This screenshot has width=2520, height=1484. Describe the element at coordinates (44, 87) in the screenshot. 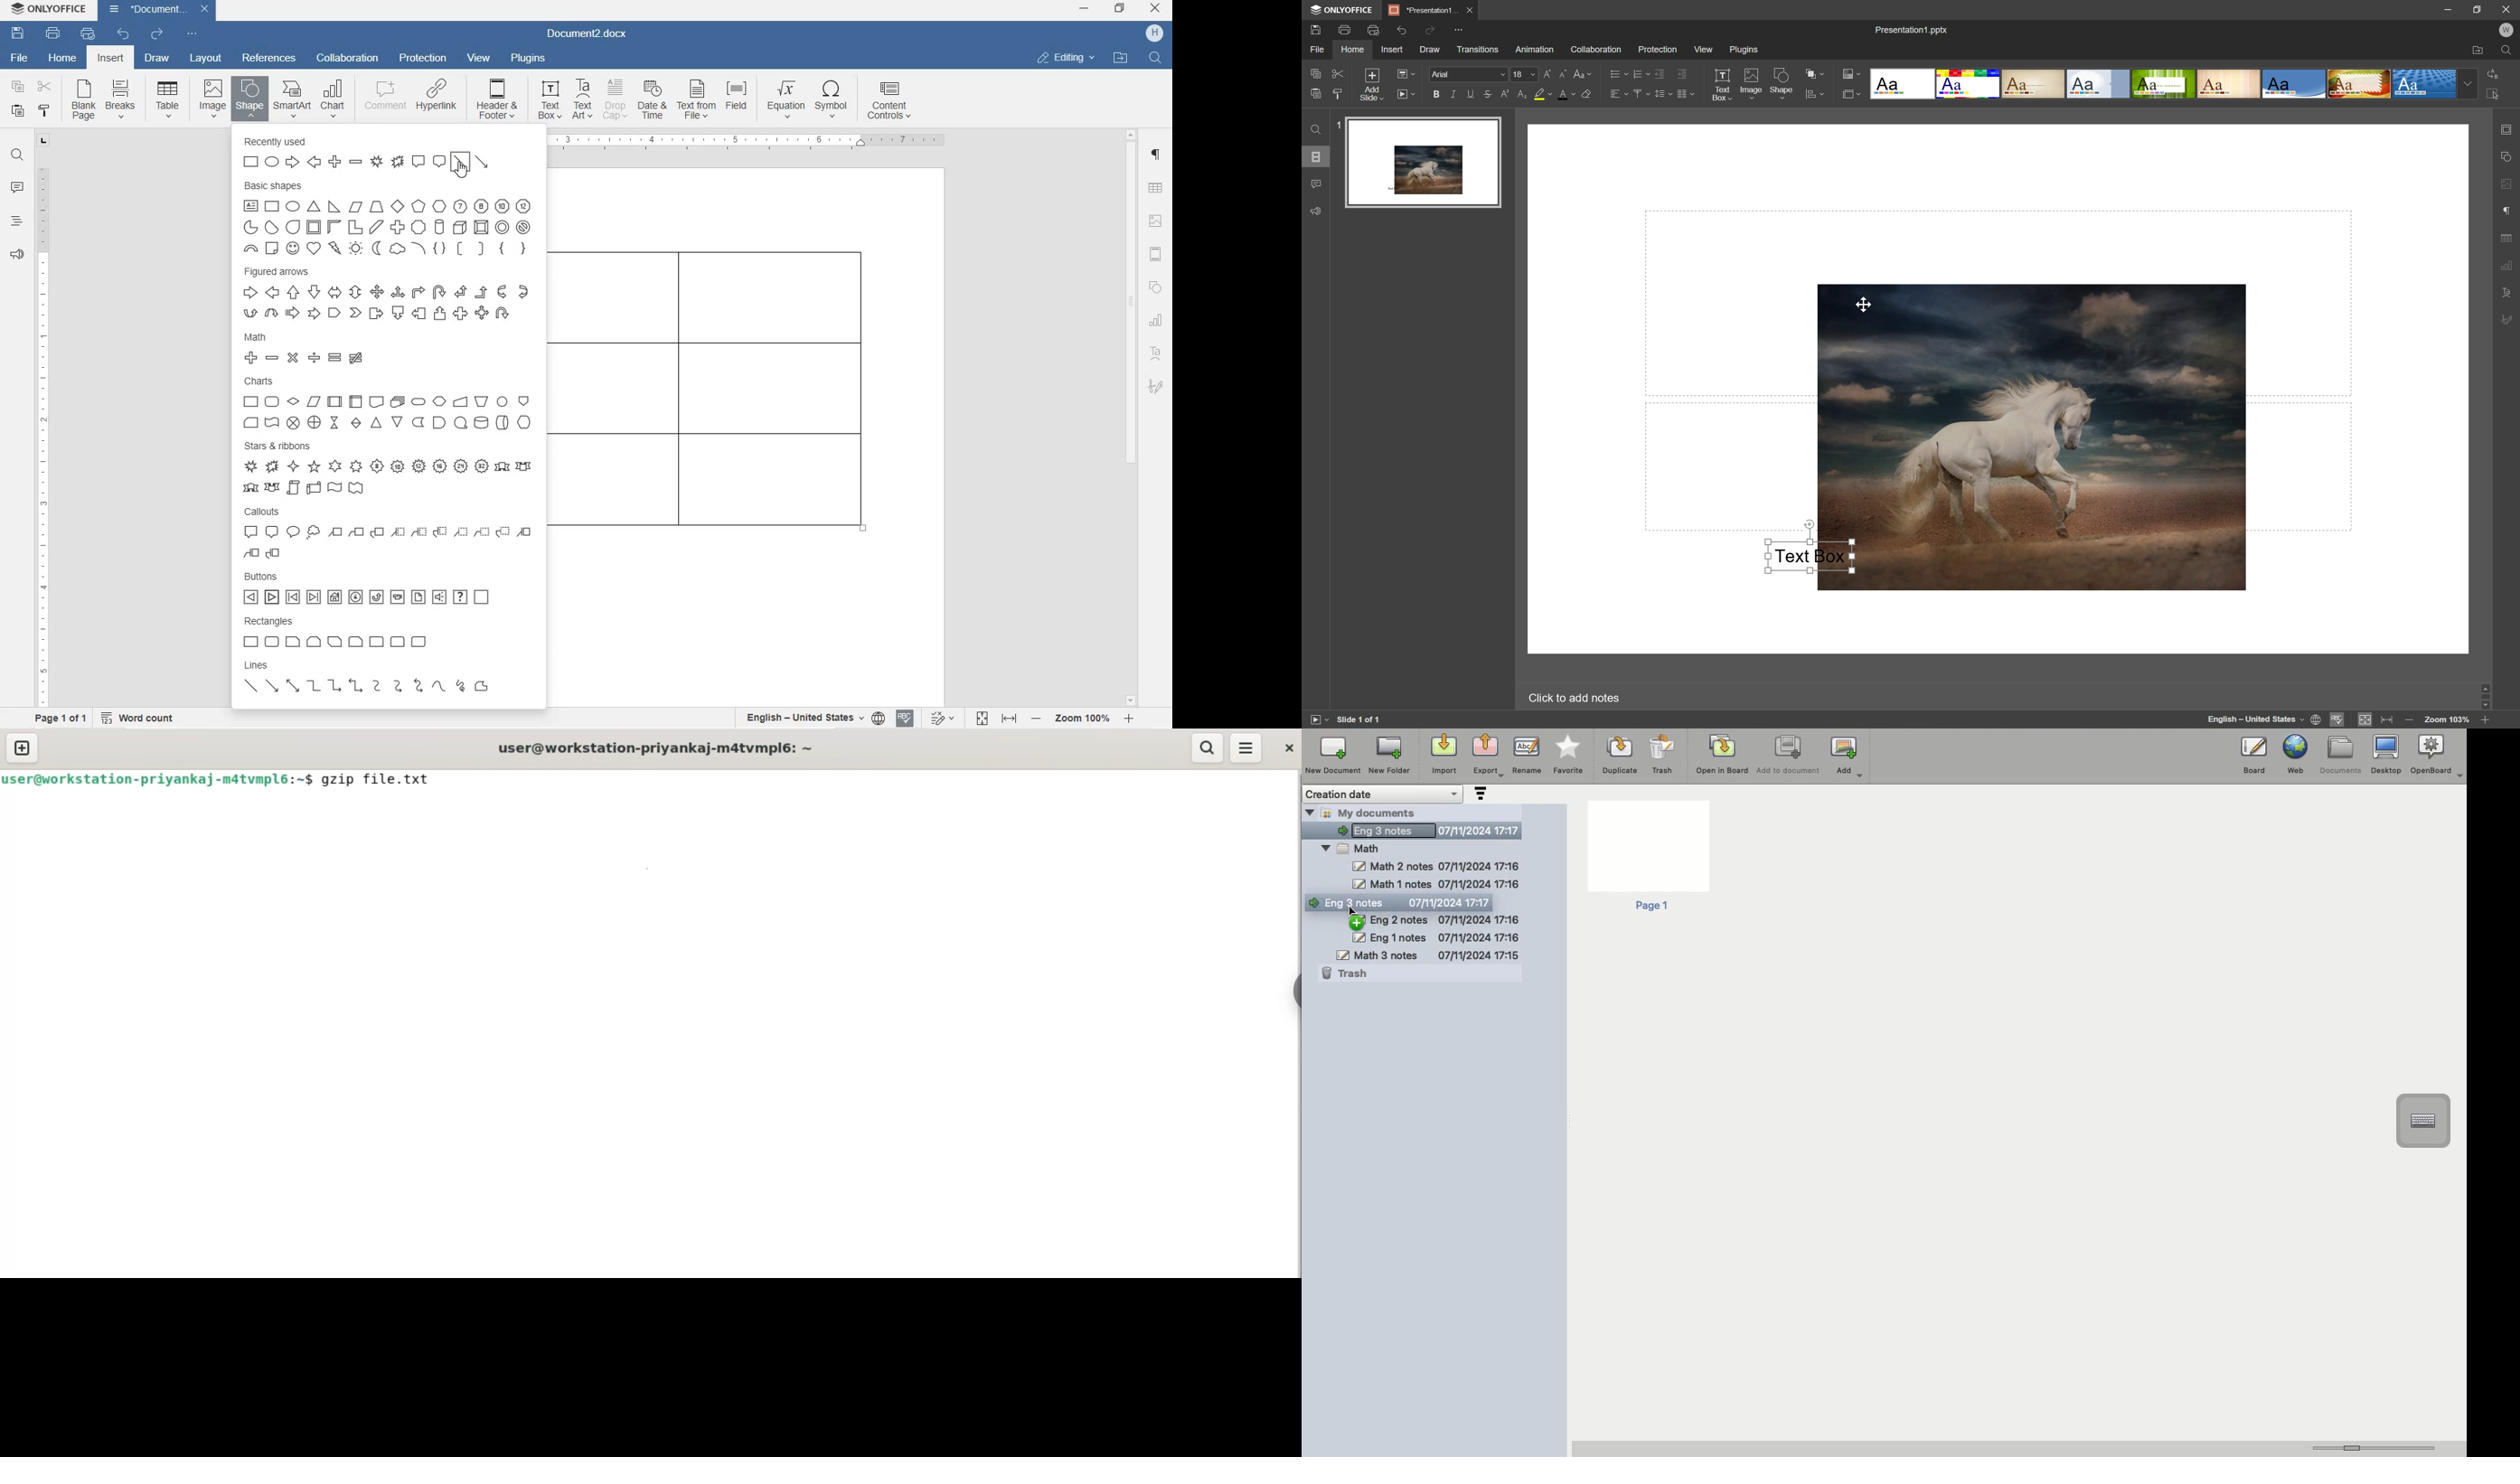

I see `cut` at that location.